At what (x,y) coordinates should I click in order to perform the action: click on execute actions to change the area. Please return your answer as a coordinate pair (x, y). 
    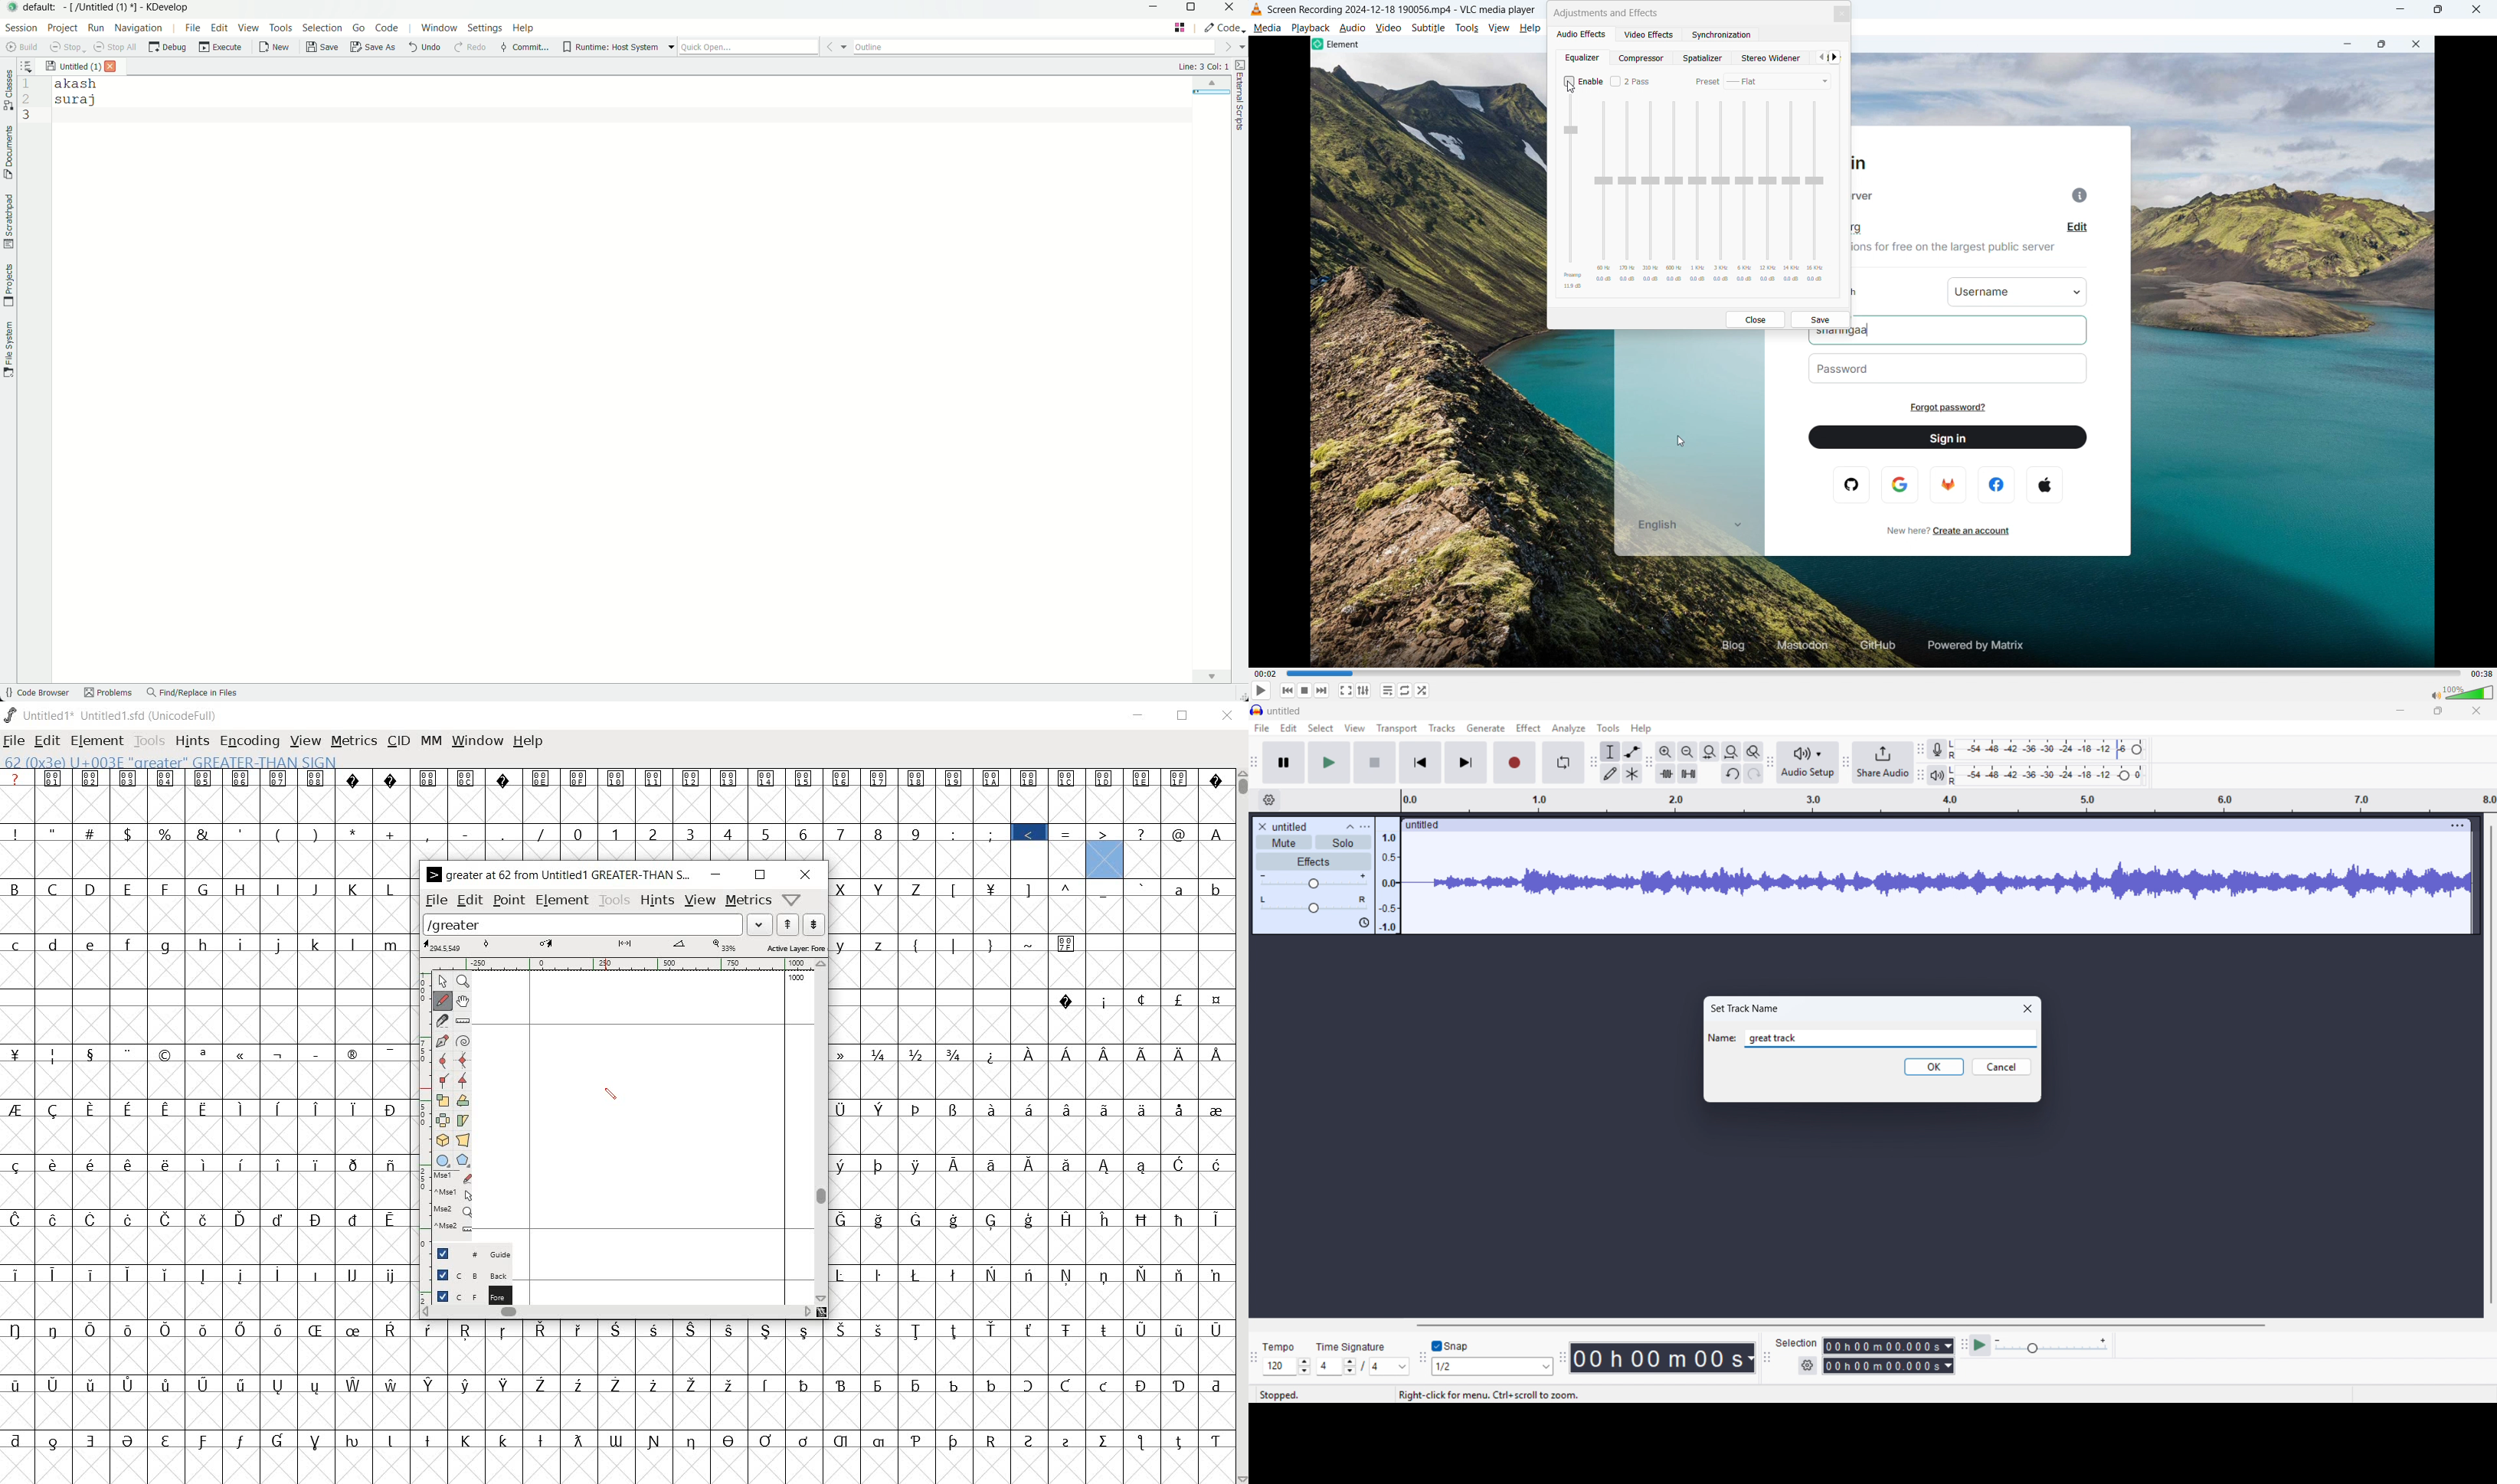
    Looking at the image, I should click on (1224, 27).